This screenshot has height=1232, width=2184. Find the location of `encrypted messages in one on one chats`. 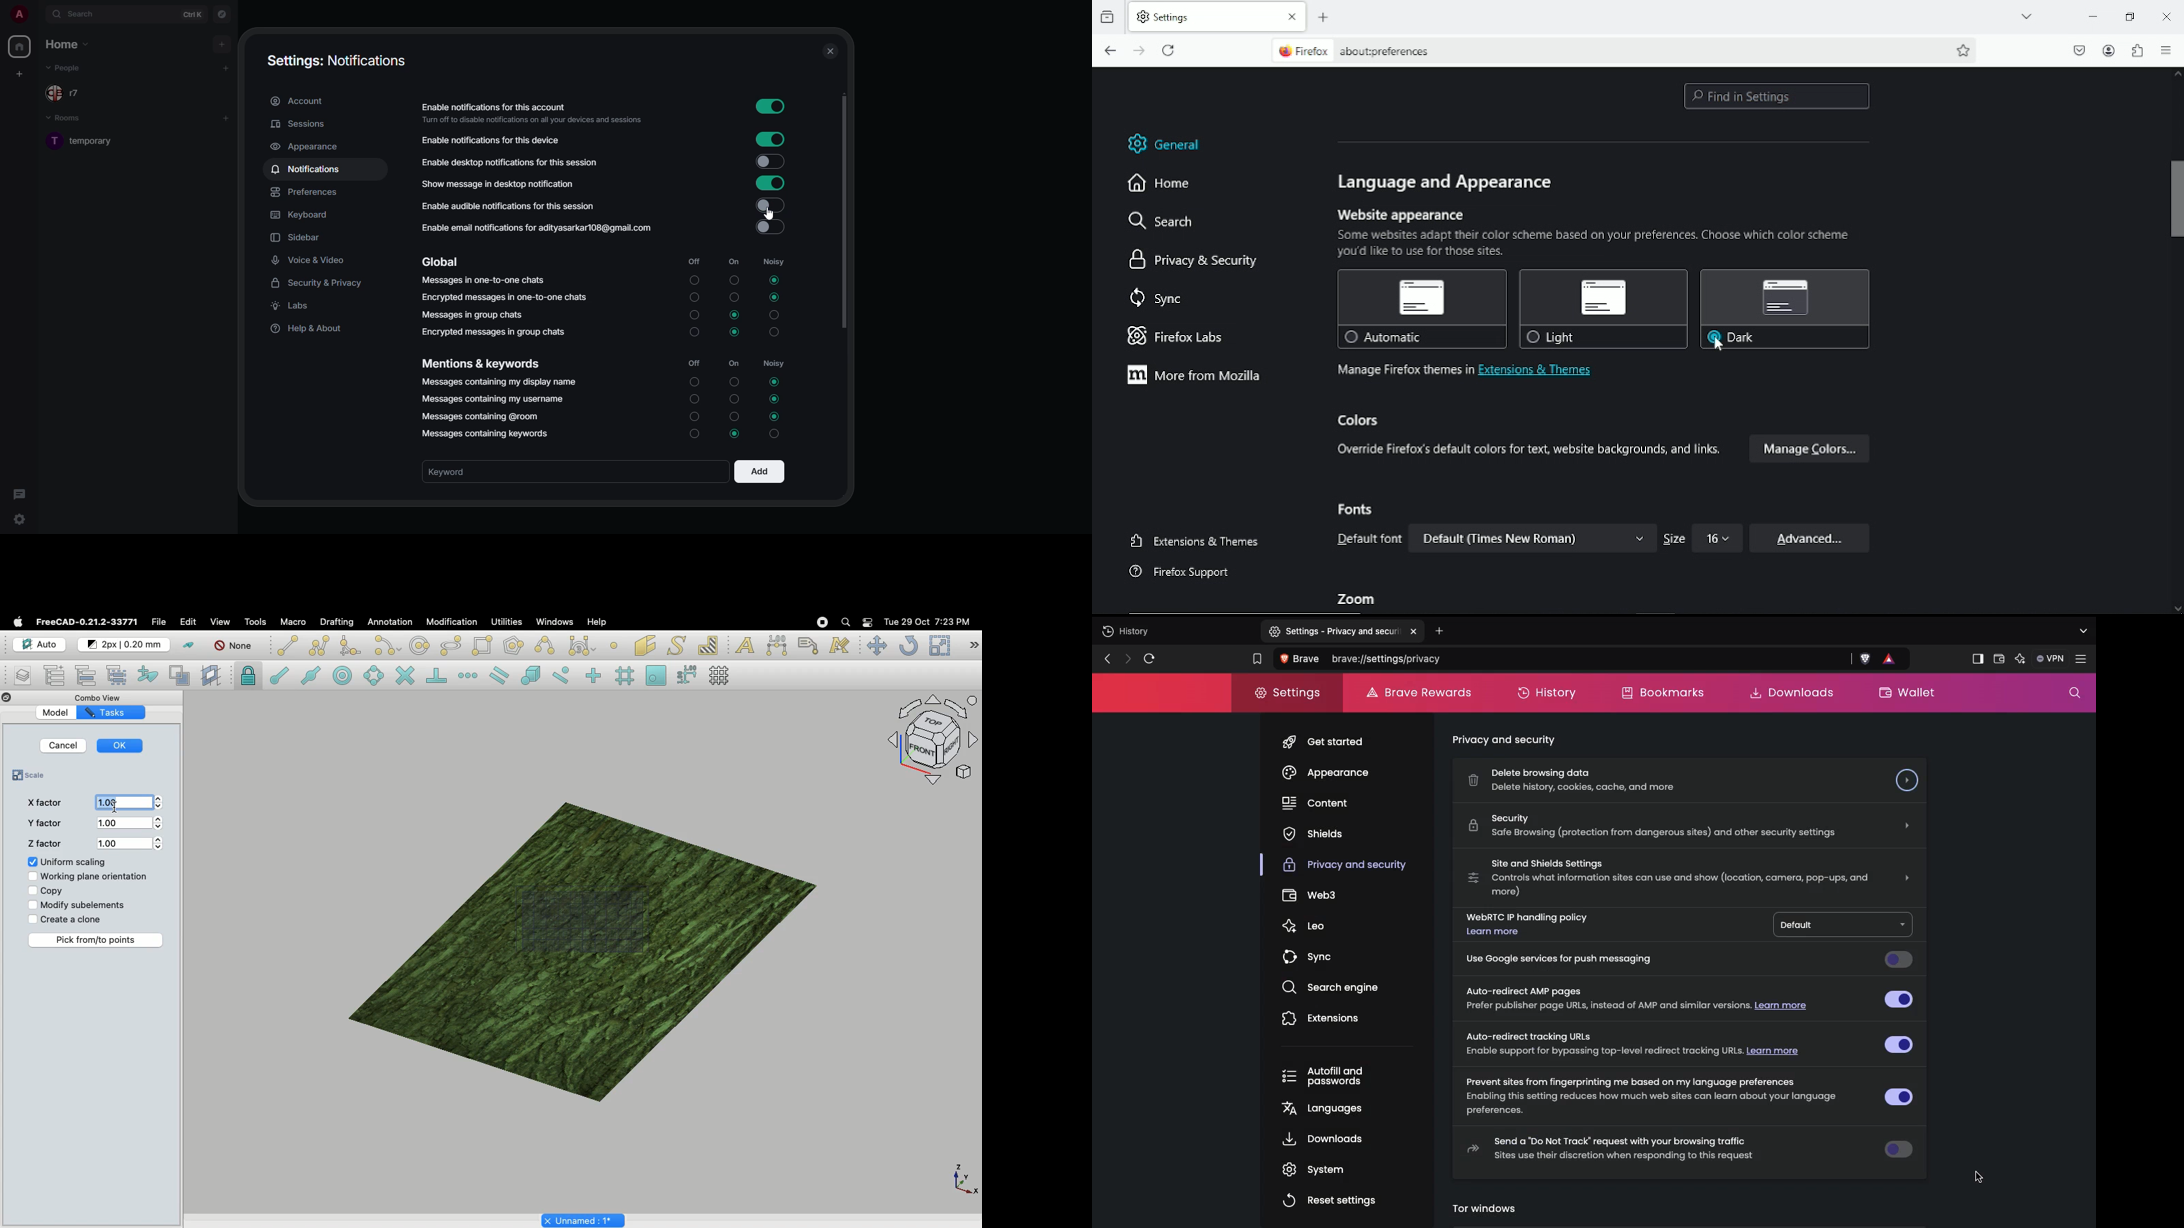

encrypted messages in one on one chats is located at coordinates (505, 298).